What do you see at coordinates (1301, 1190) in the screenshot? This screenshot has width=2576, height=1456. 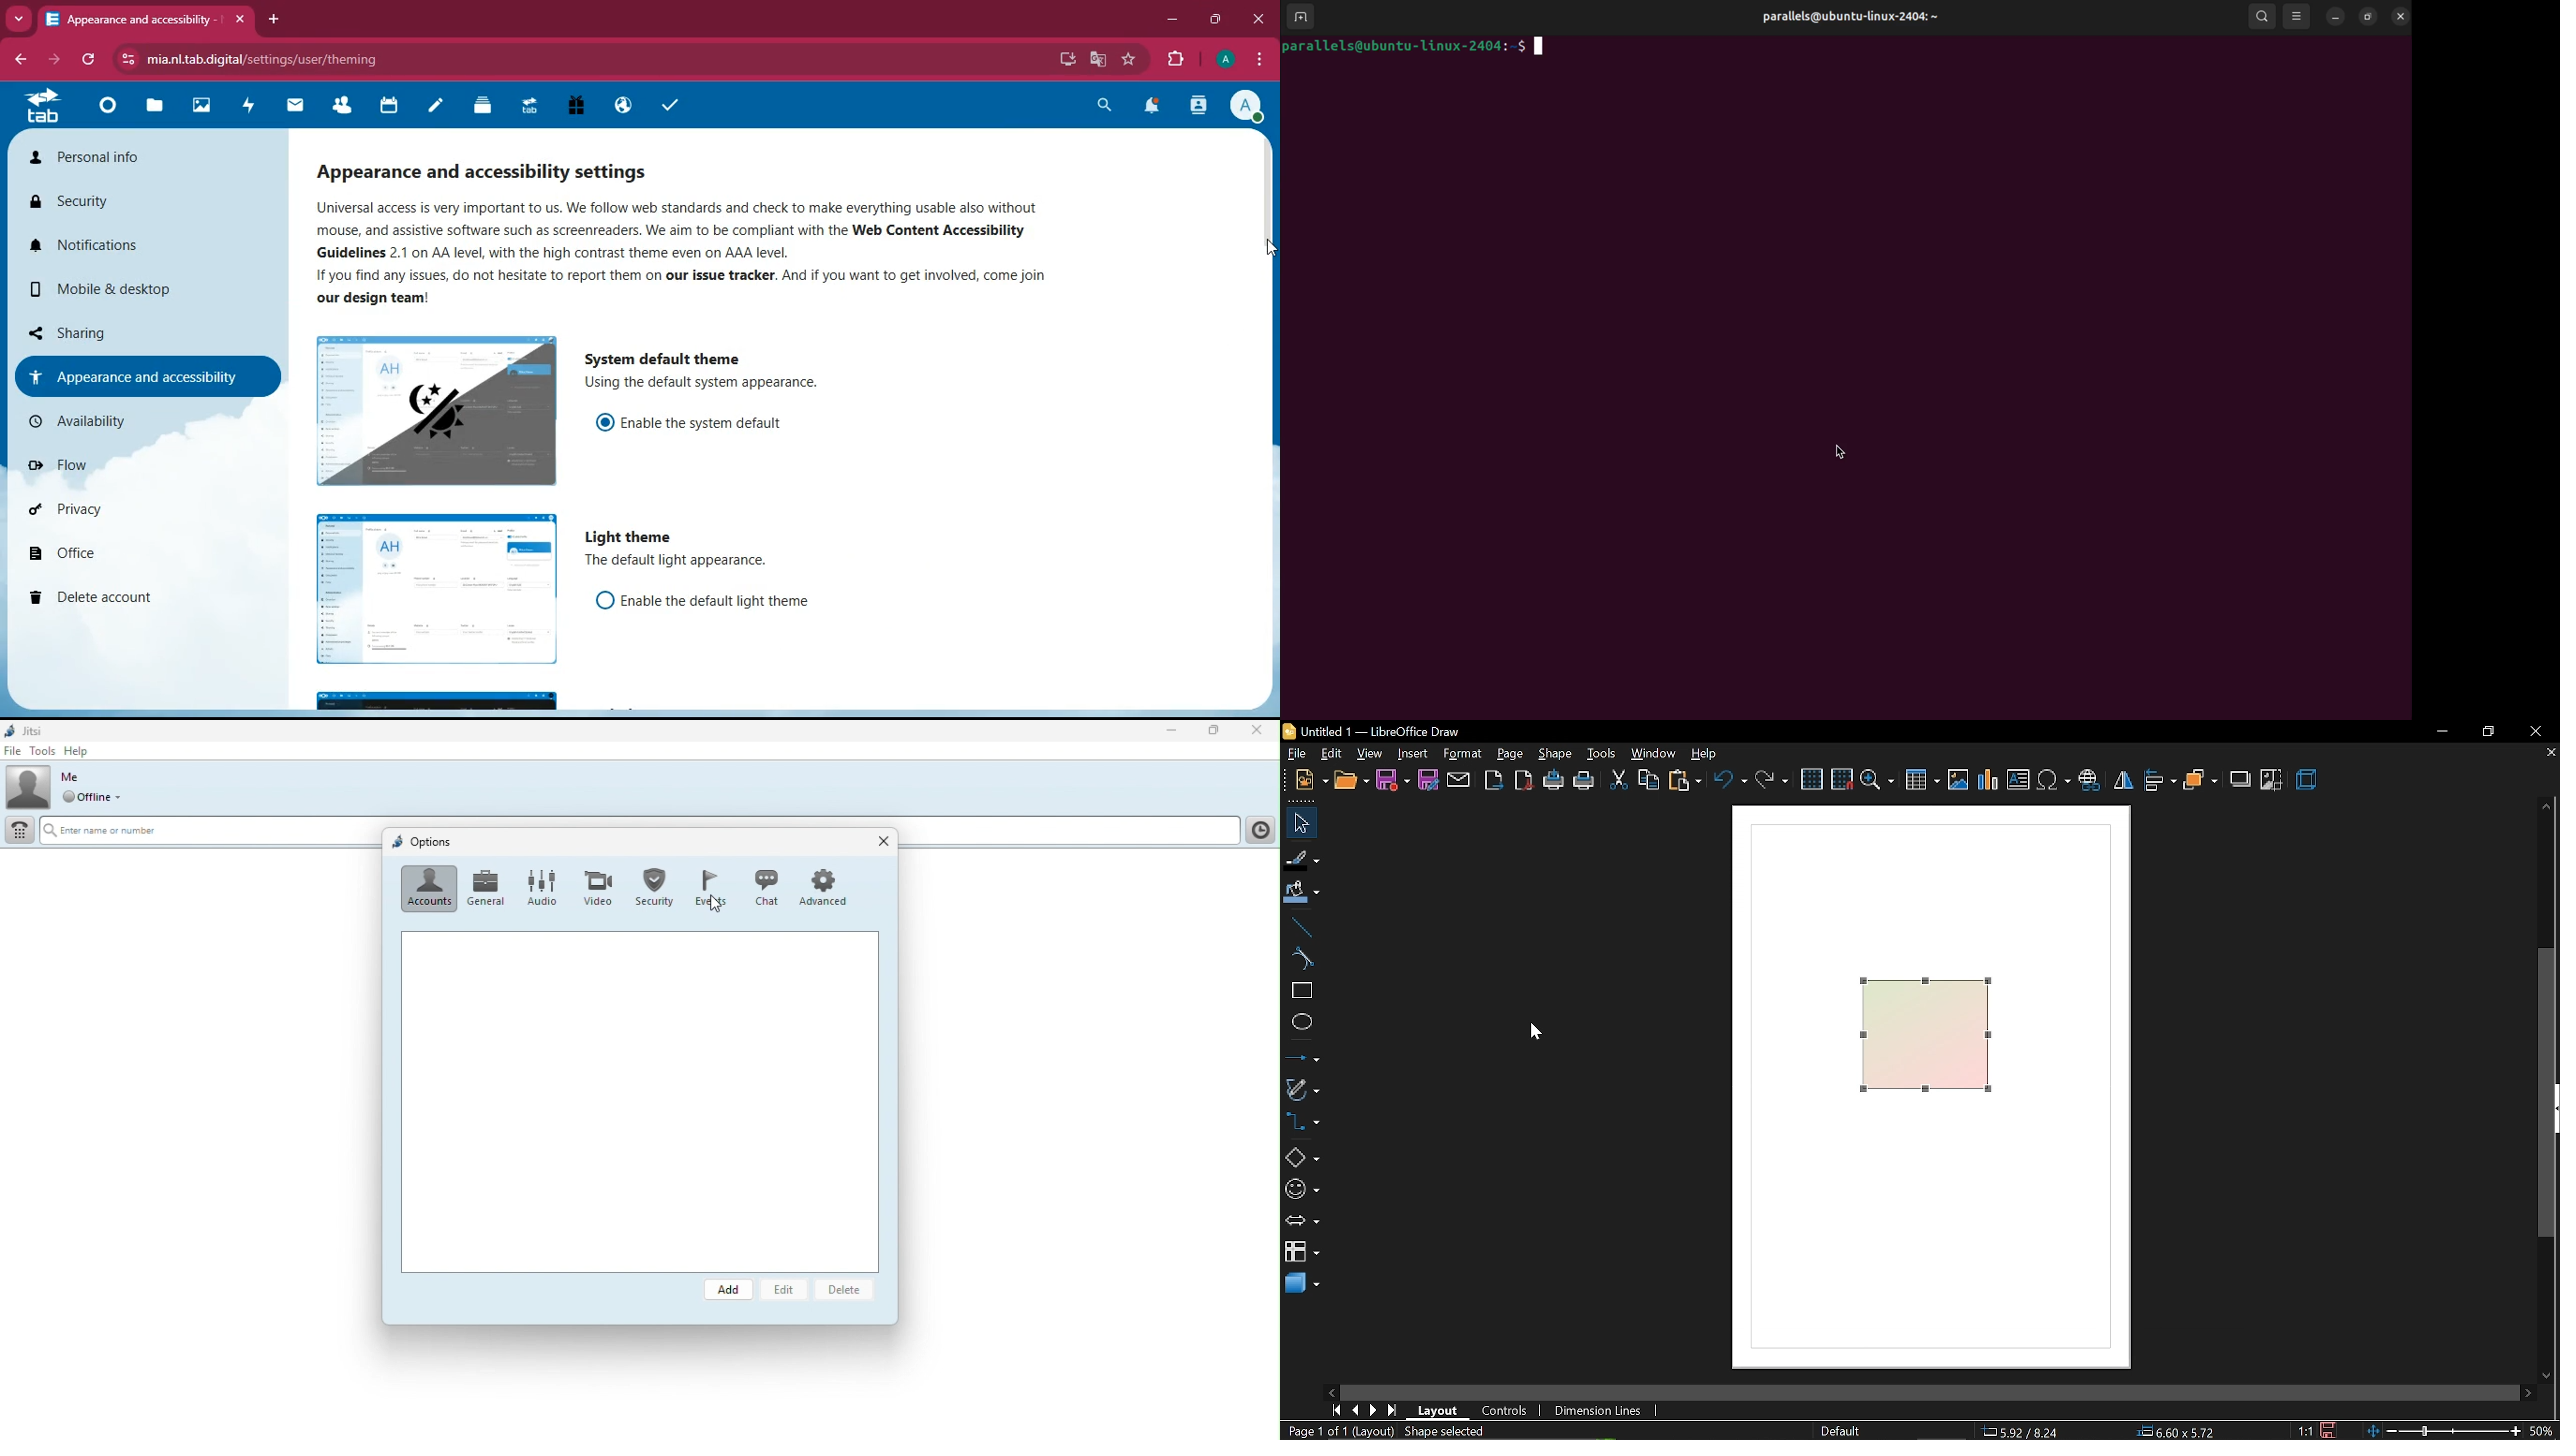 I see `symbol shapes` at bounding box center [1301, 1190].